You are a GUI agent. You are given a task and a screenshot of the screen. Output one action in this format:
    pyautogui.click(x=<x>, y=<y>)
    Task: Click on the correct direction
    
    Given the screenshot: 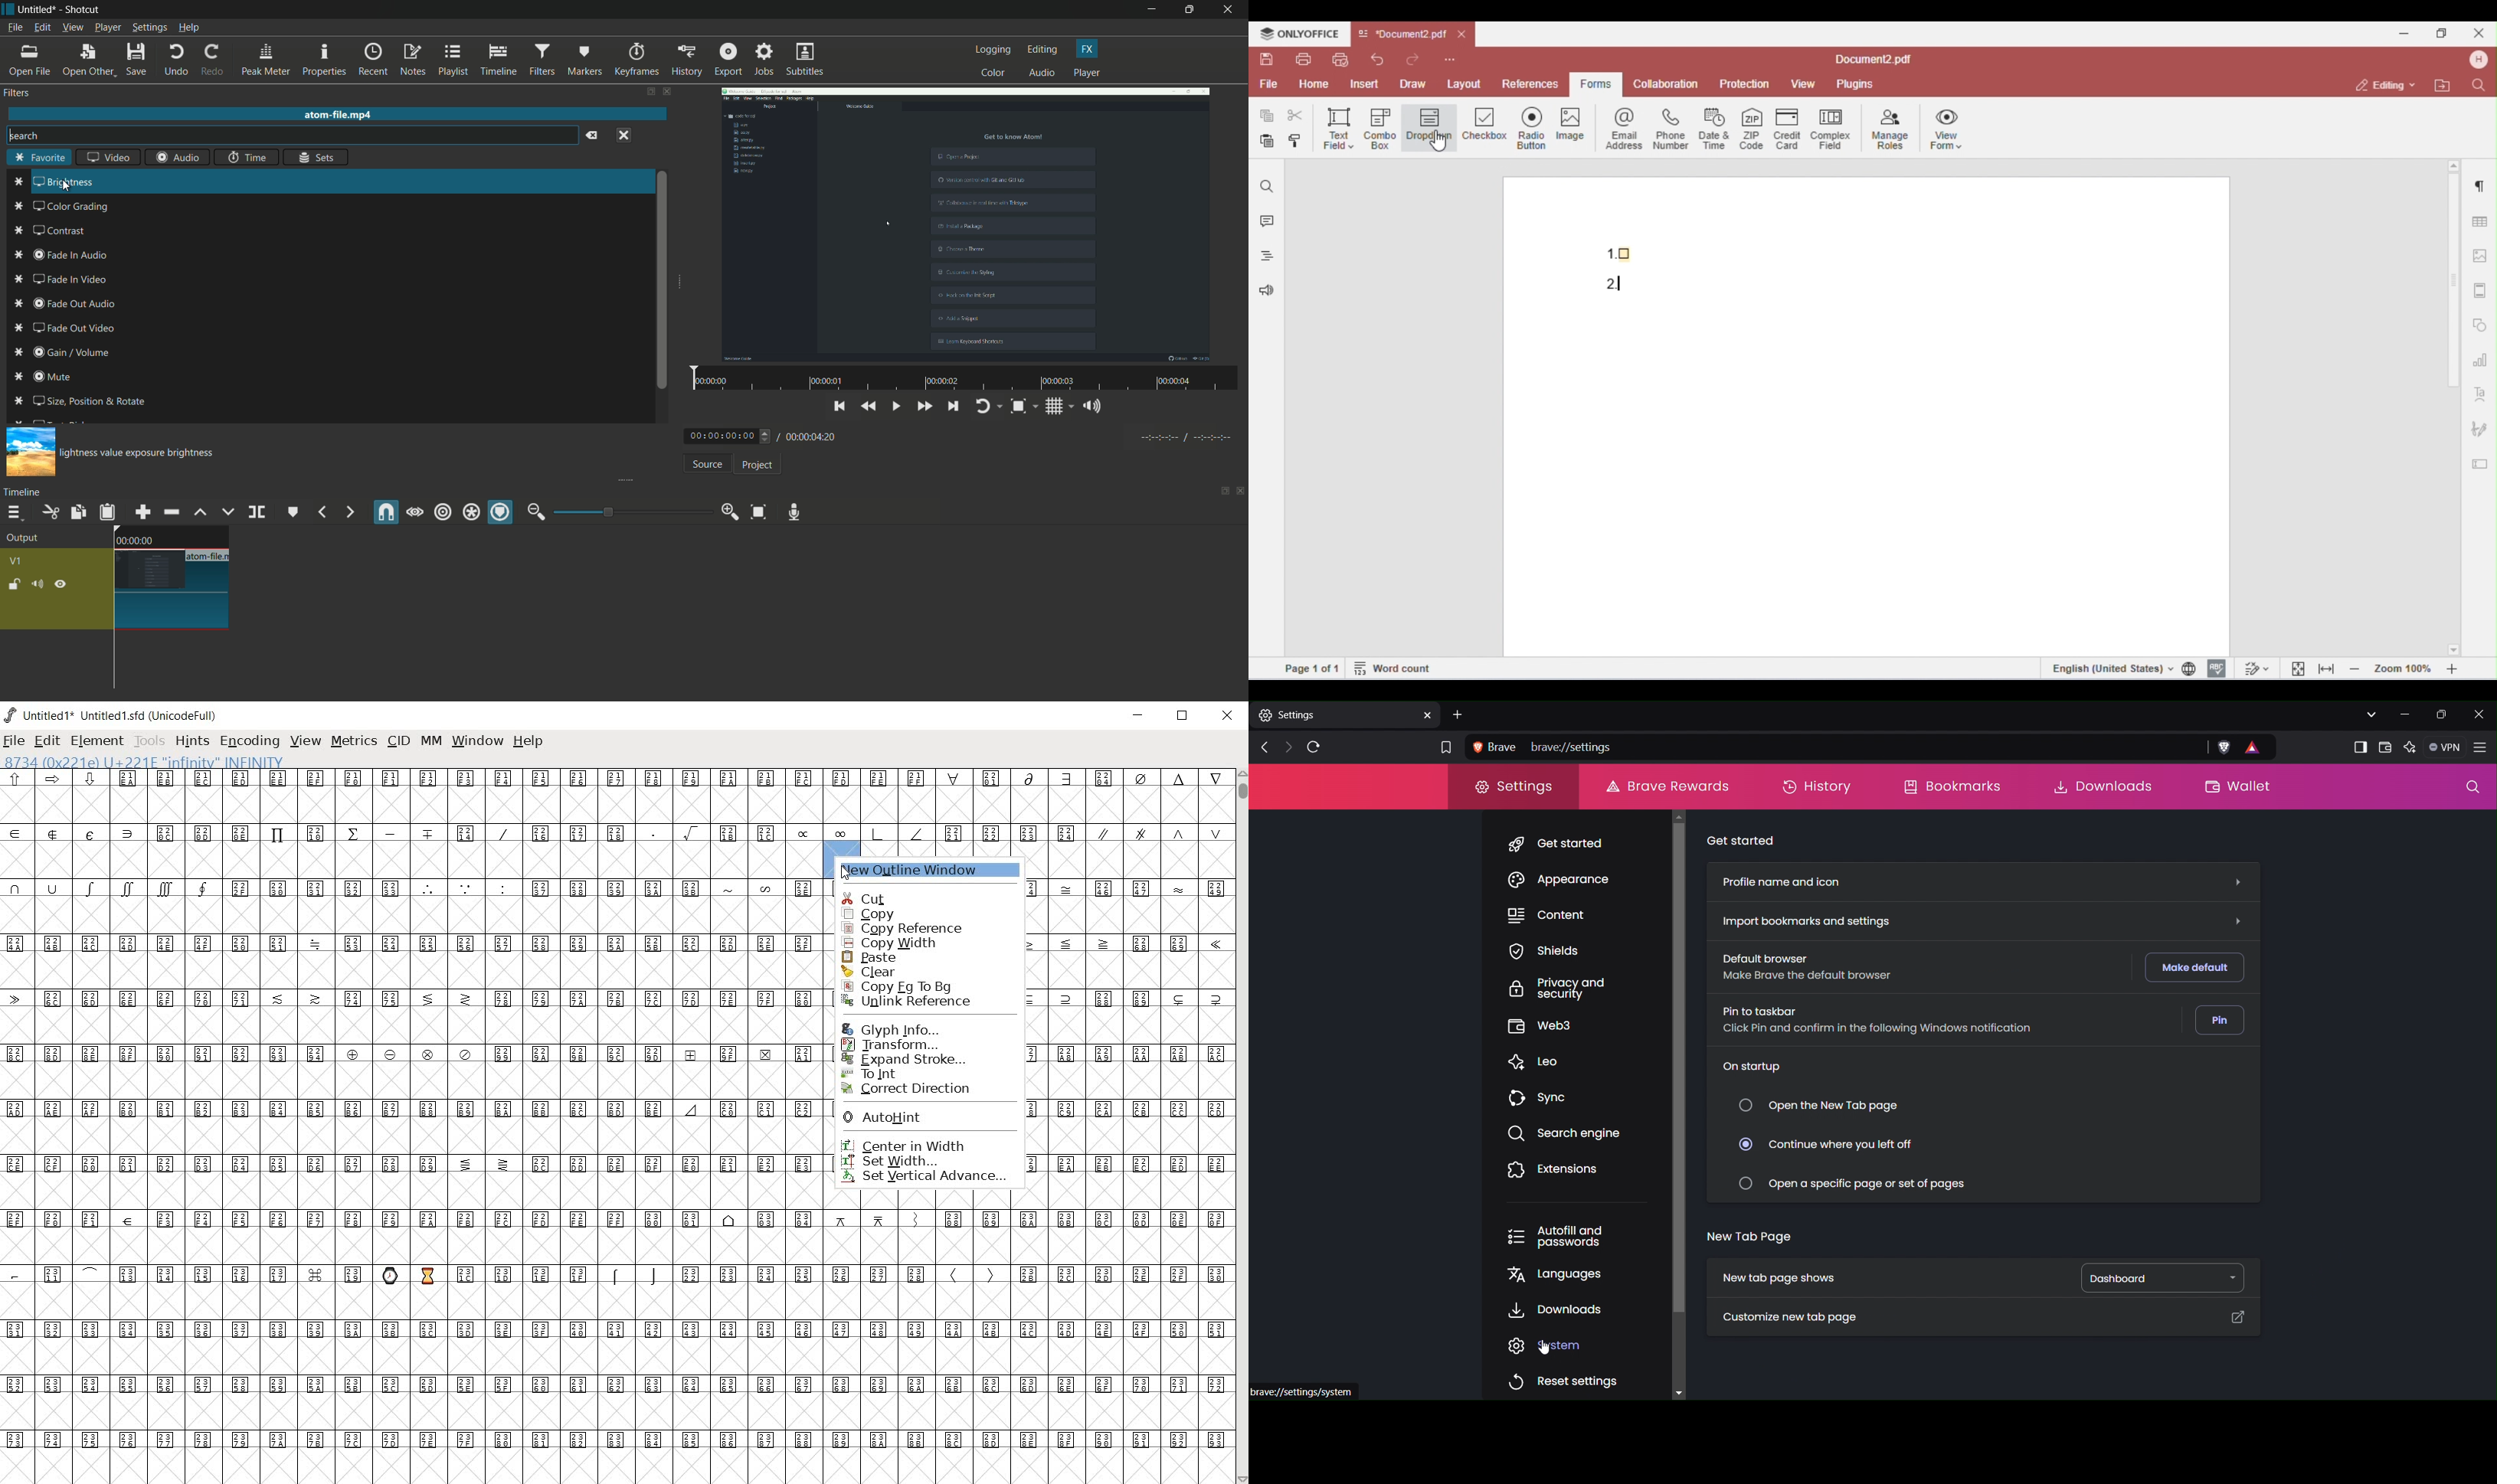 What is the action you would take?
    pyautogui.click(x=924, y=1090)
    